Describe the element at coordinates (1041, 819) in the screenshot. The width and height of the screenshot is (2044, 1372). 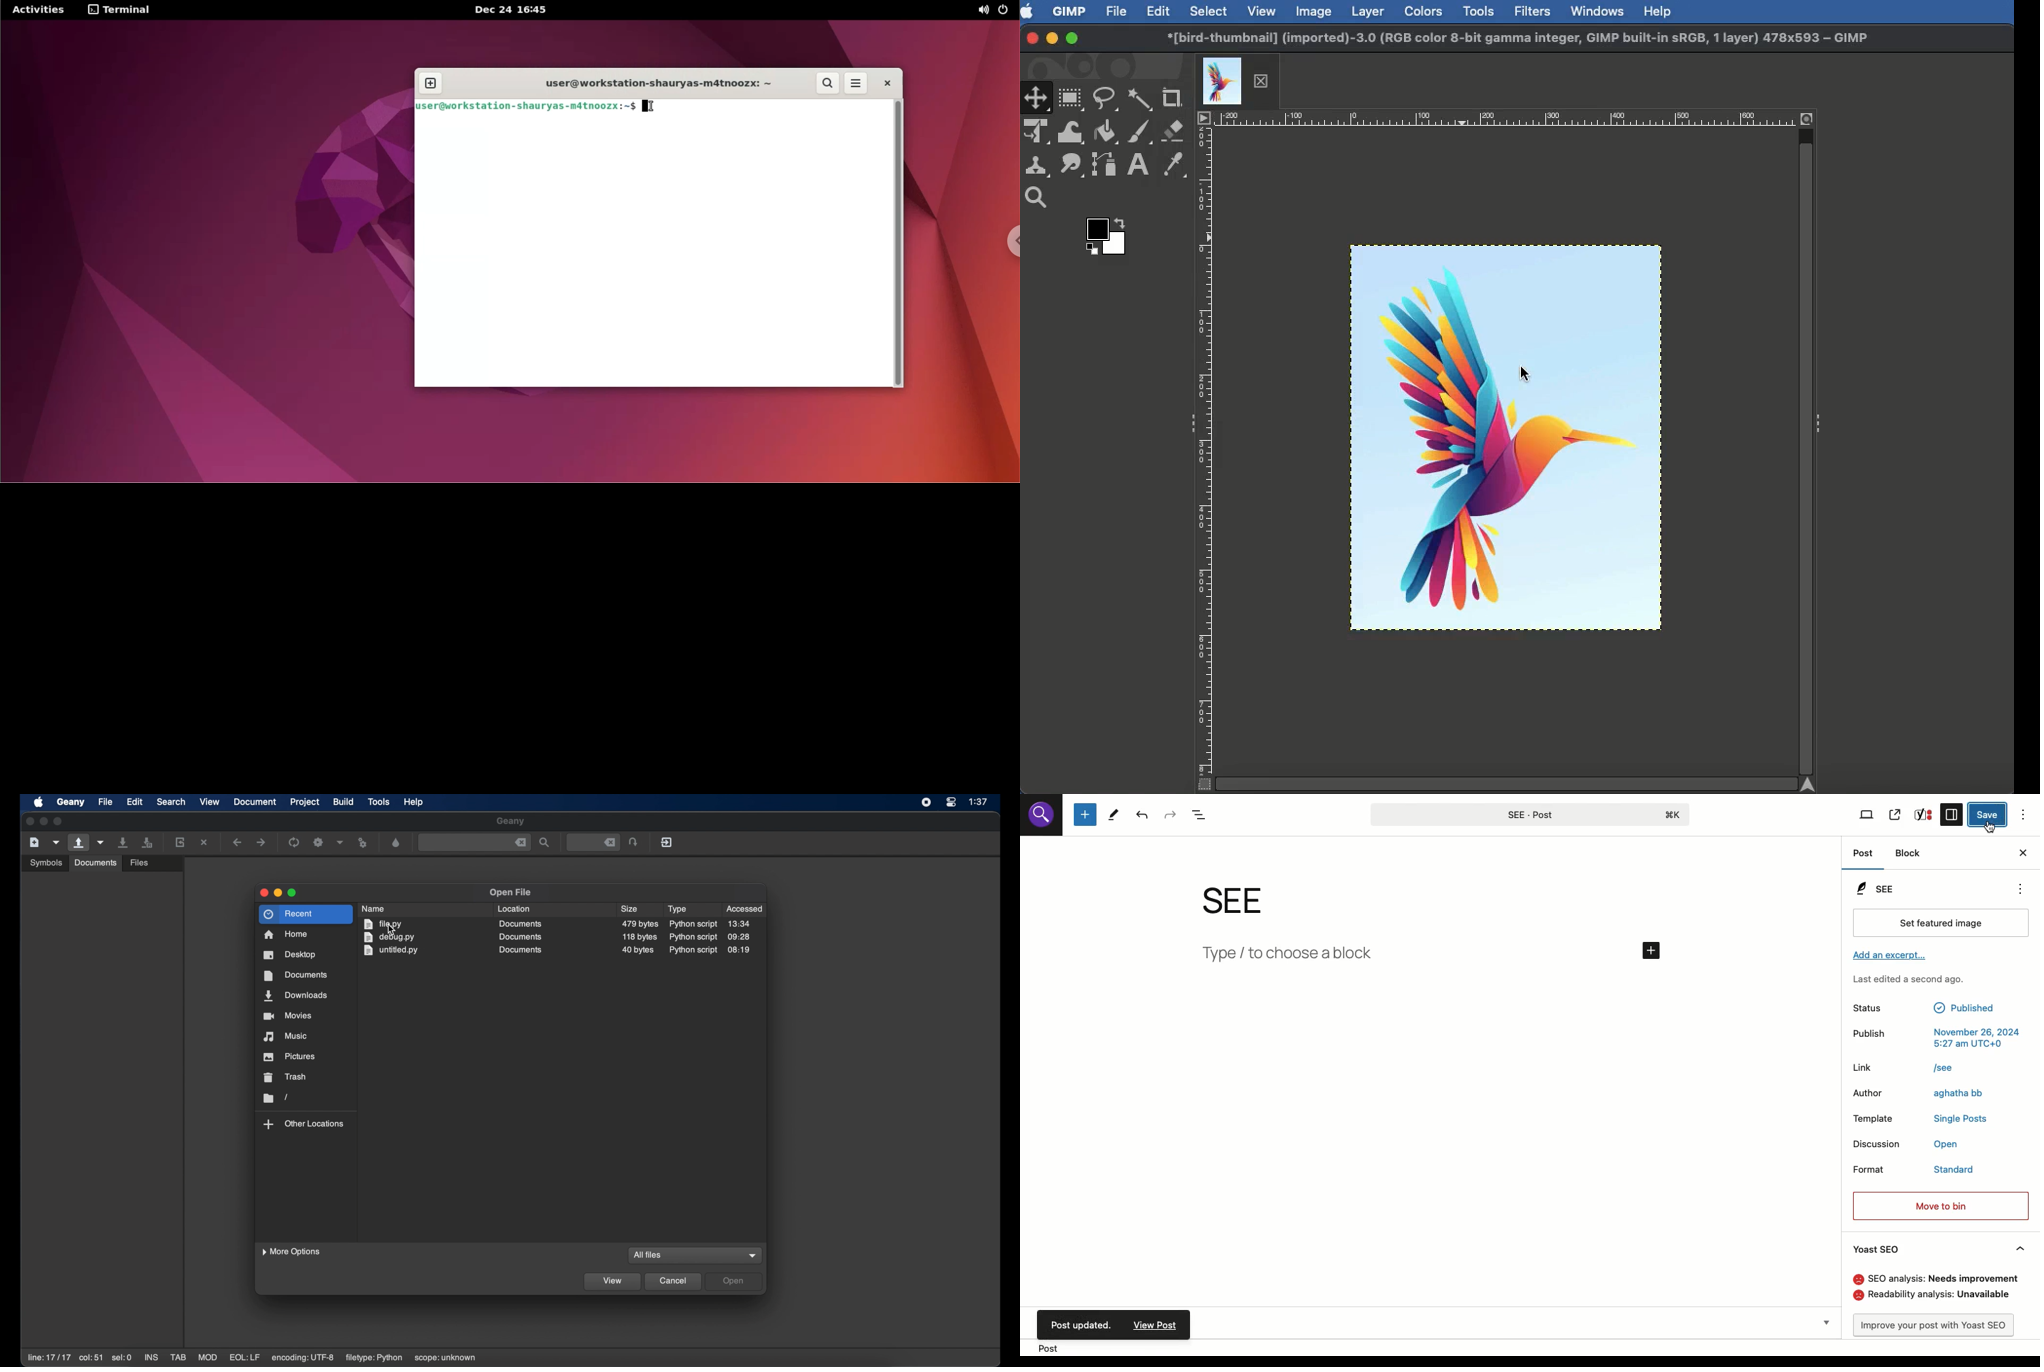
I see `logo` at that location.